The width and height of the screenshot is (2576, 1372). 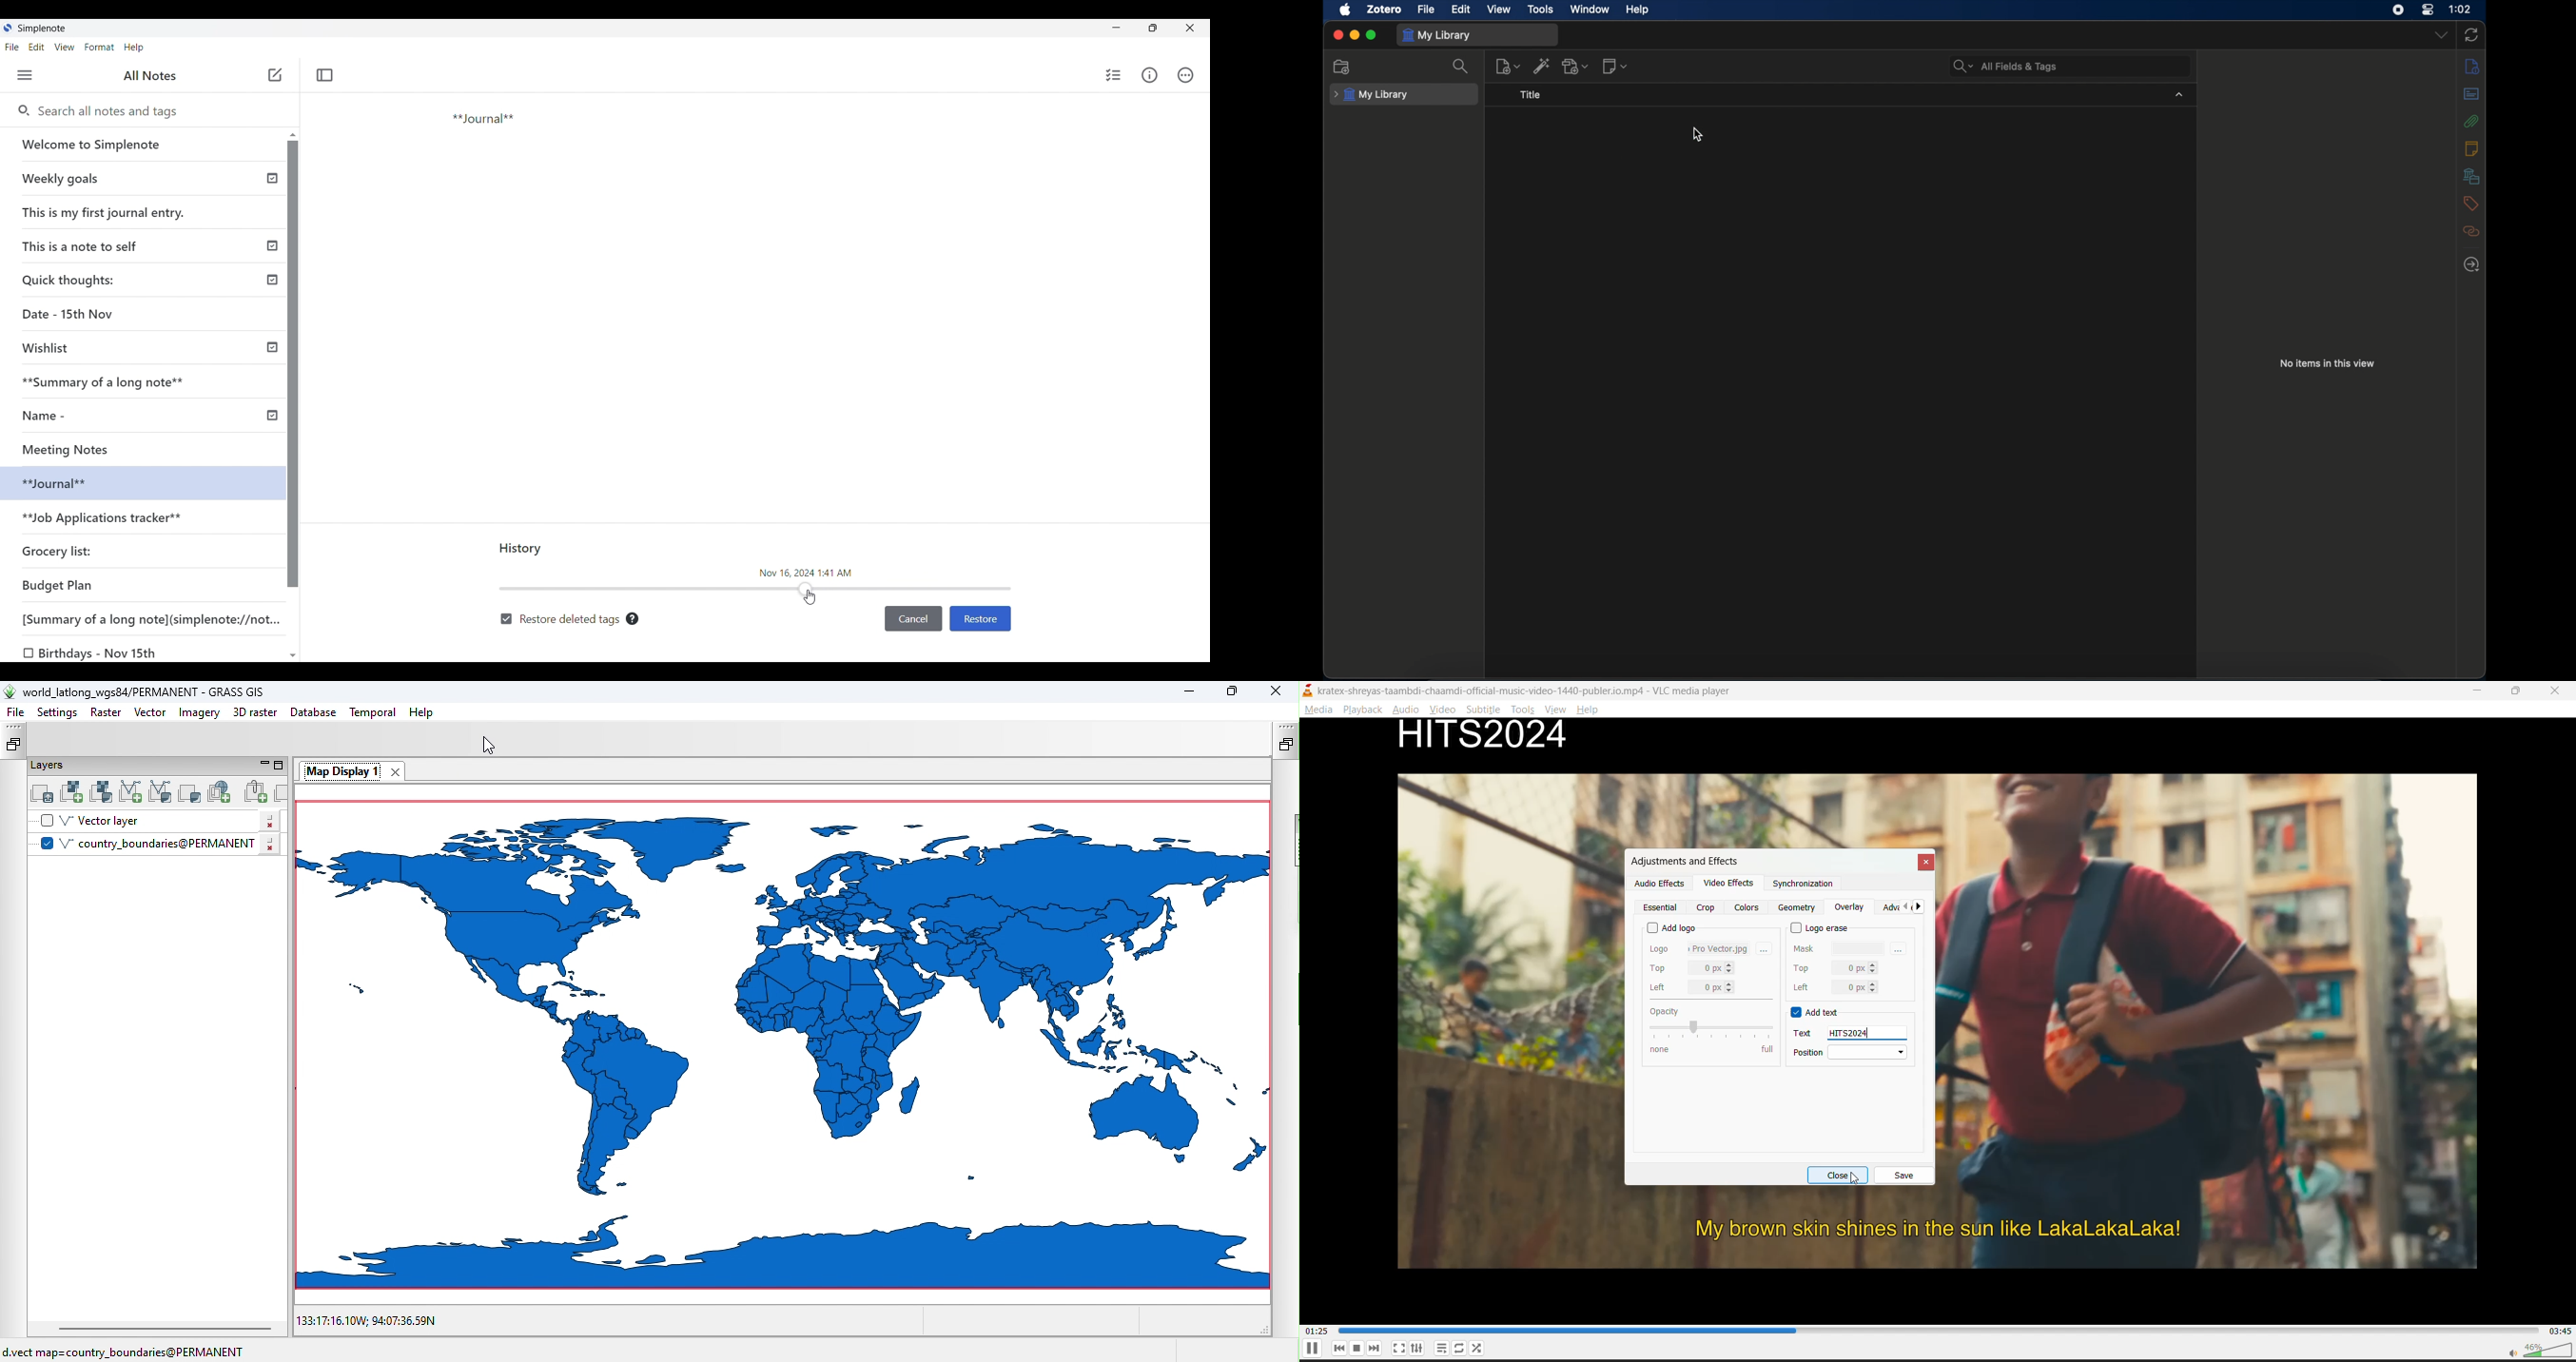 What do you see at coordinates (1905, 907) in the screenshot?
I see `previous` at bounding box center [1905, 907].